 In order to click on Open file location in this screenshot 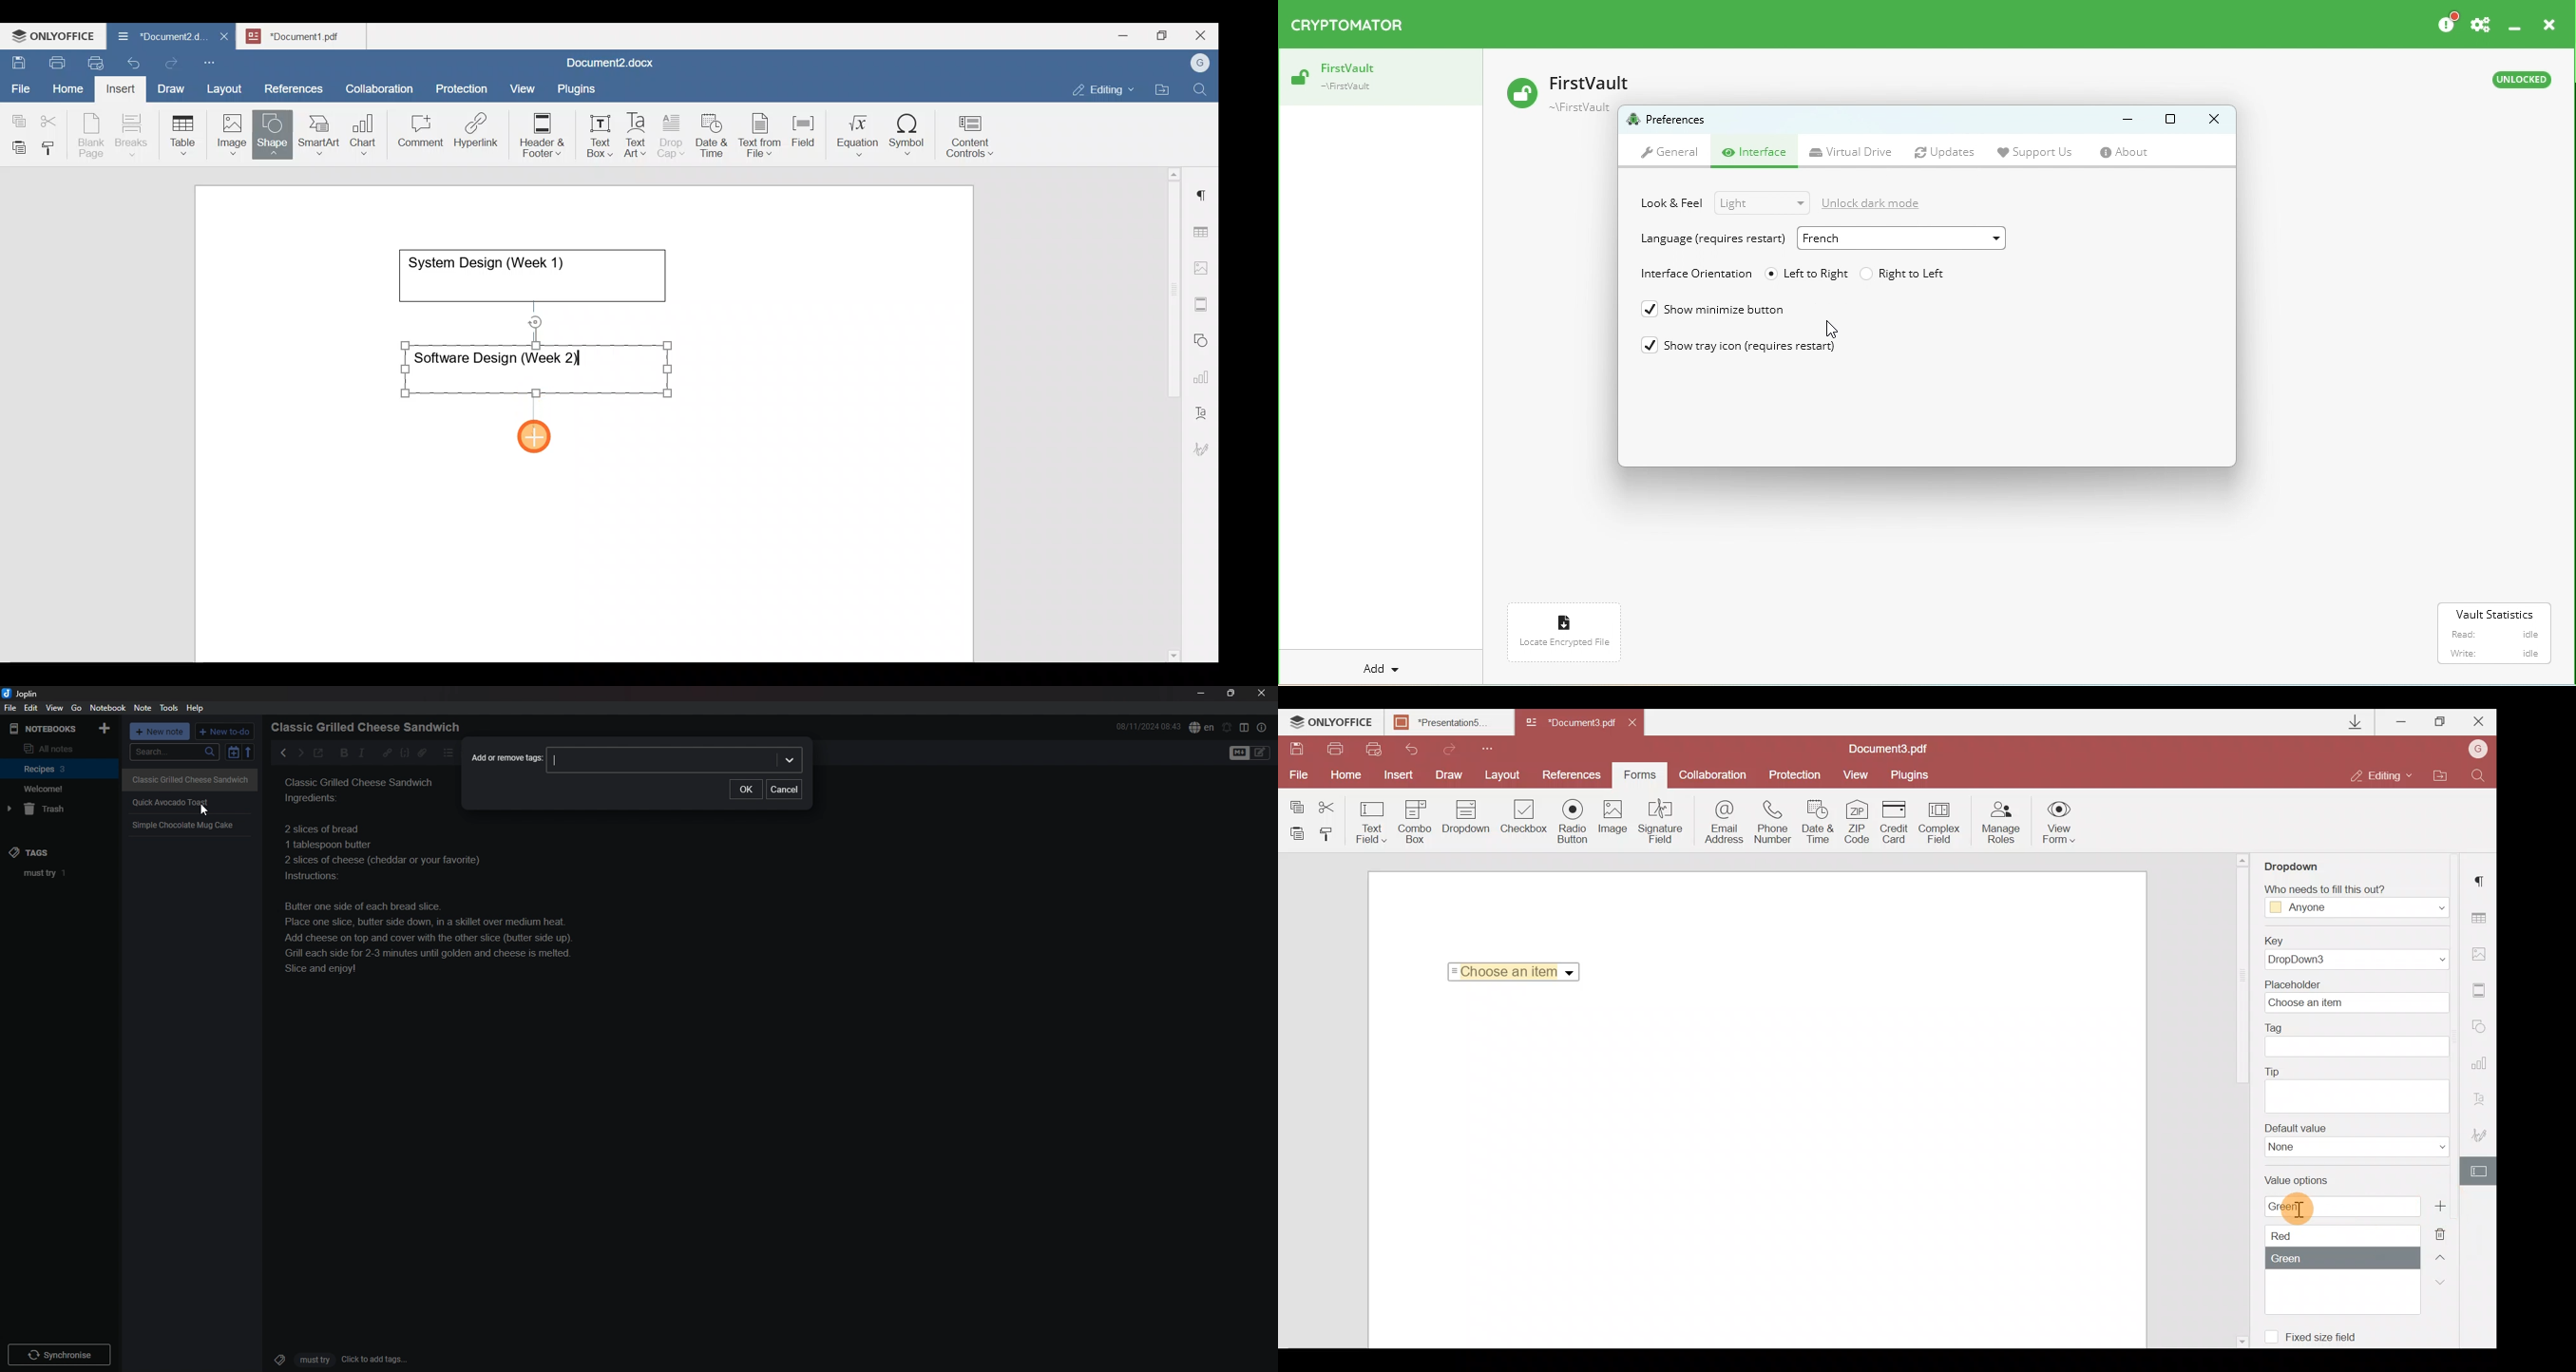, I will do `click(2442, 775)`.